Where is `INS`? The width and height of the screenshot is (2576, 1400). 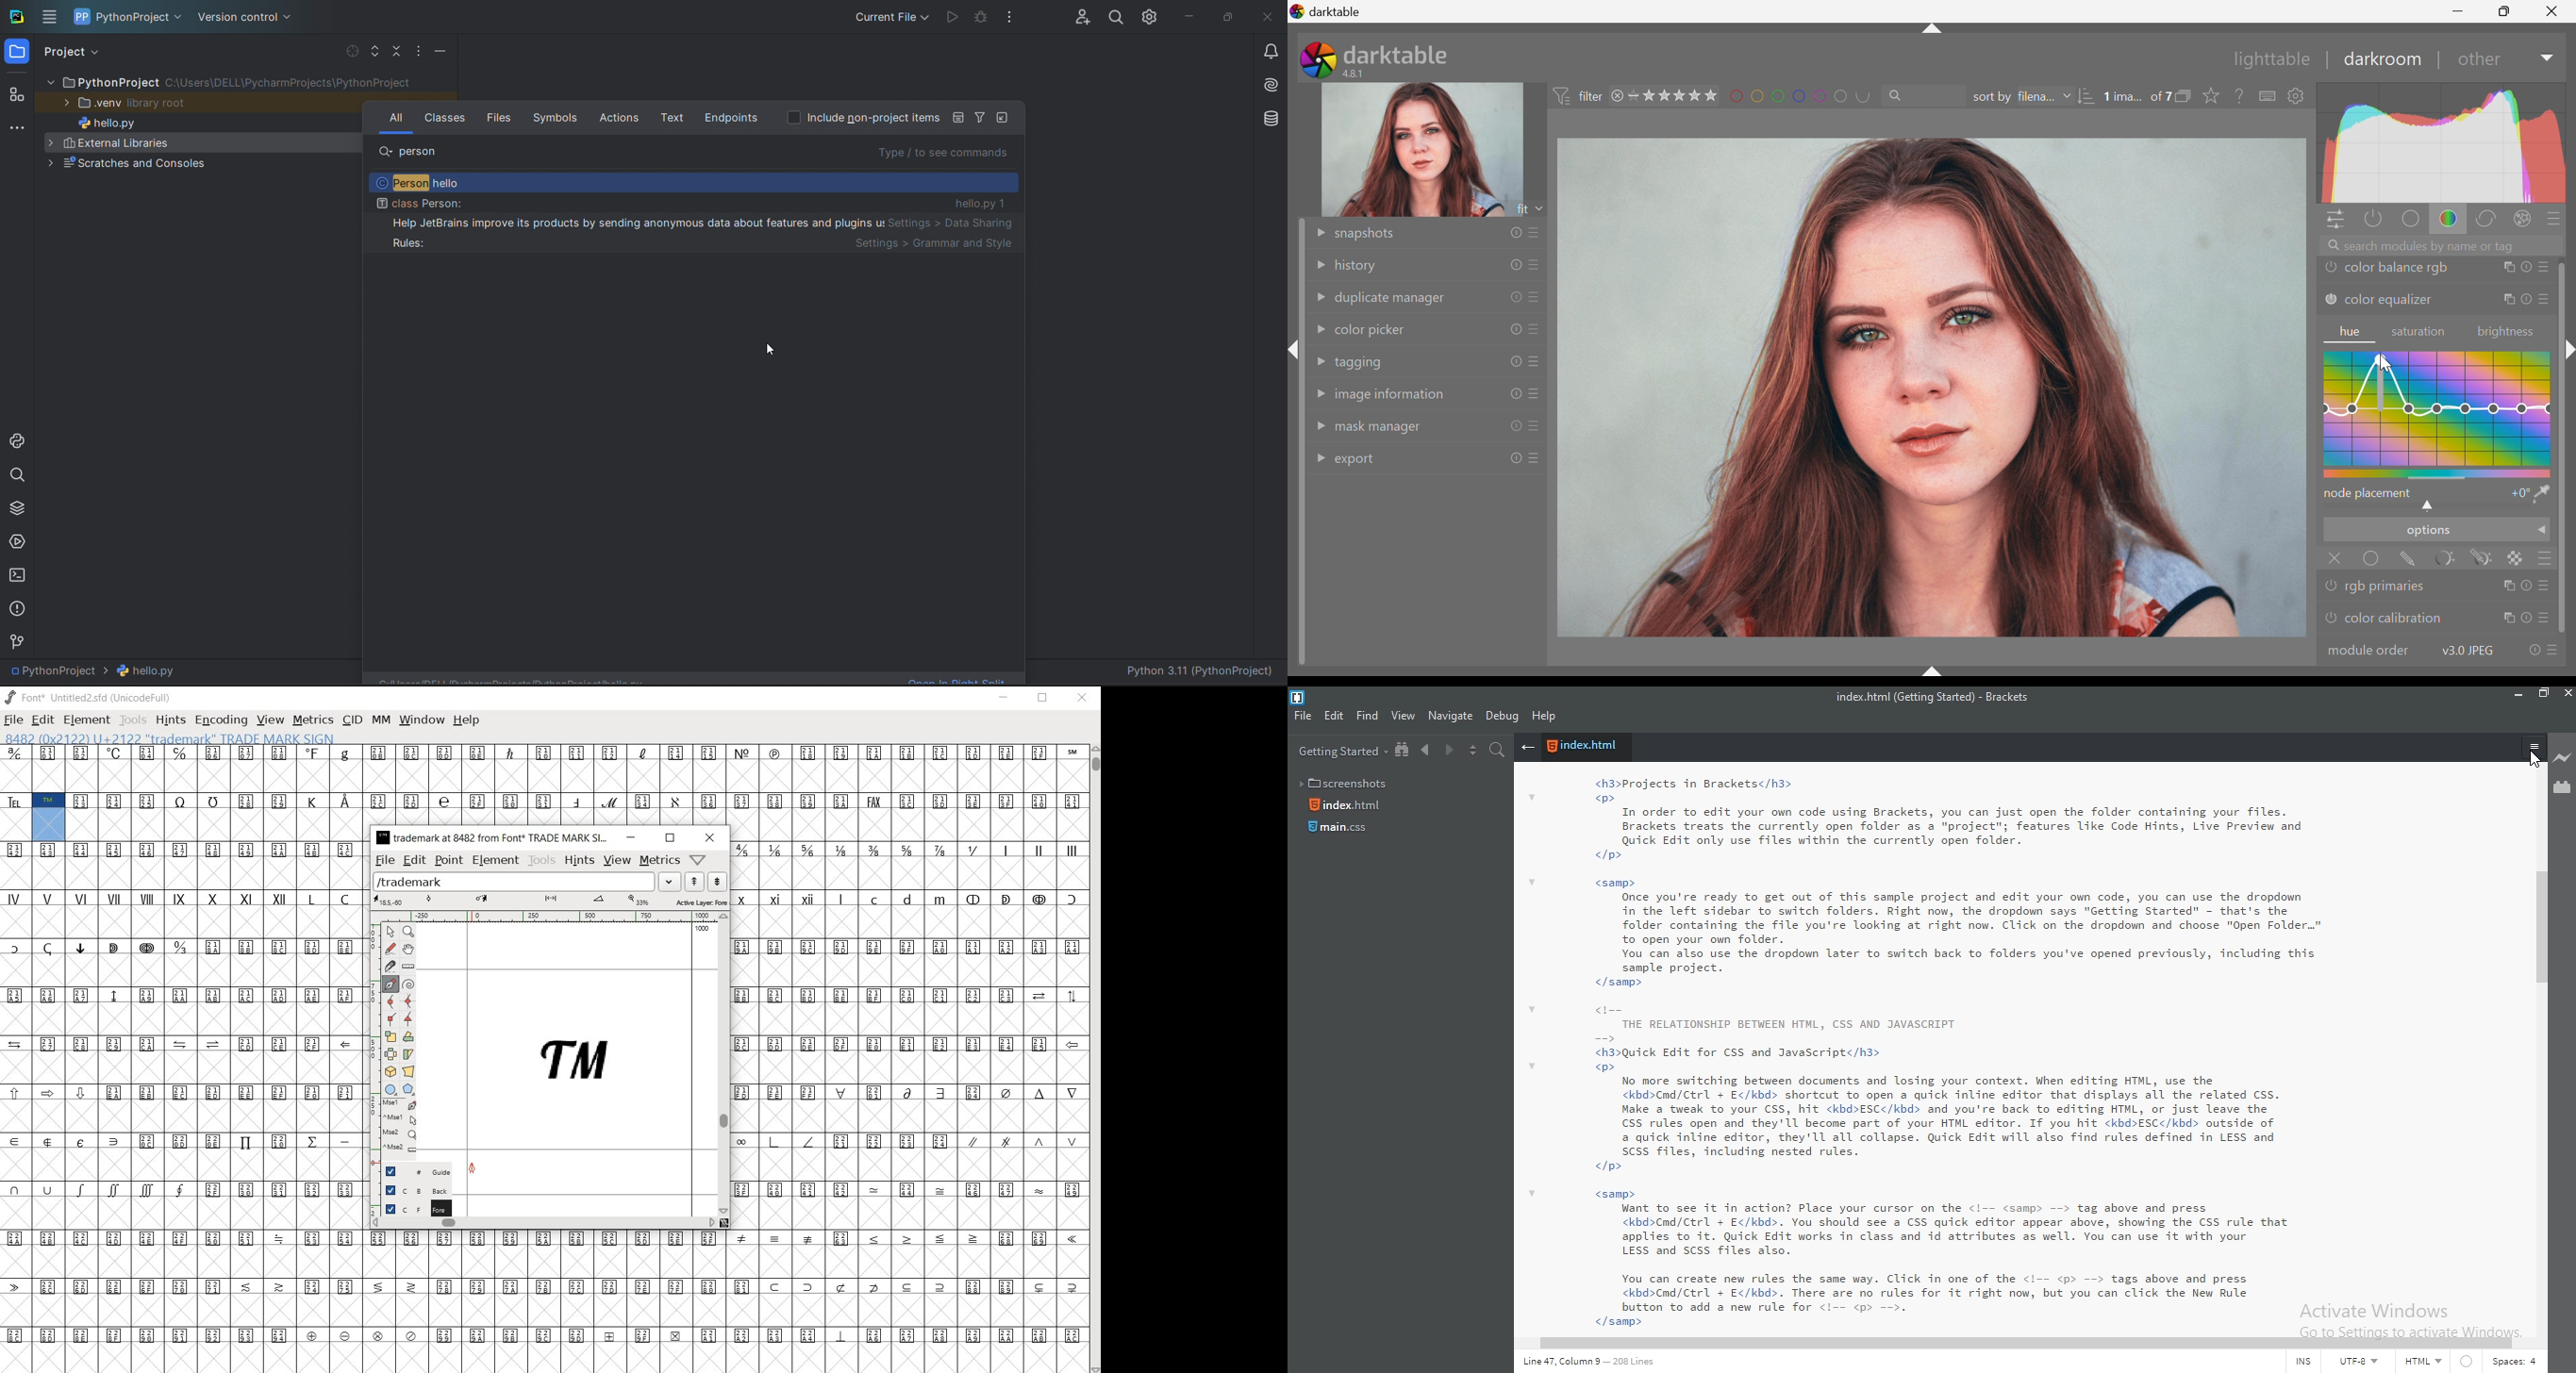 INS is located at coordinates (2306, 1363).